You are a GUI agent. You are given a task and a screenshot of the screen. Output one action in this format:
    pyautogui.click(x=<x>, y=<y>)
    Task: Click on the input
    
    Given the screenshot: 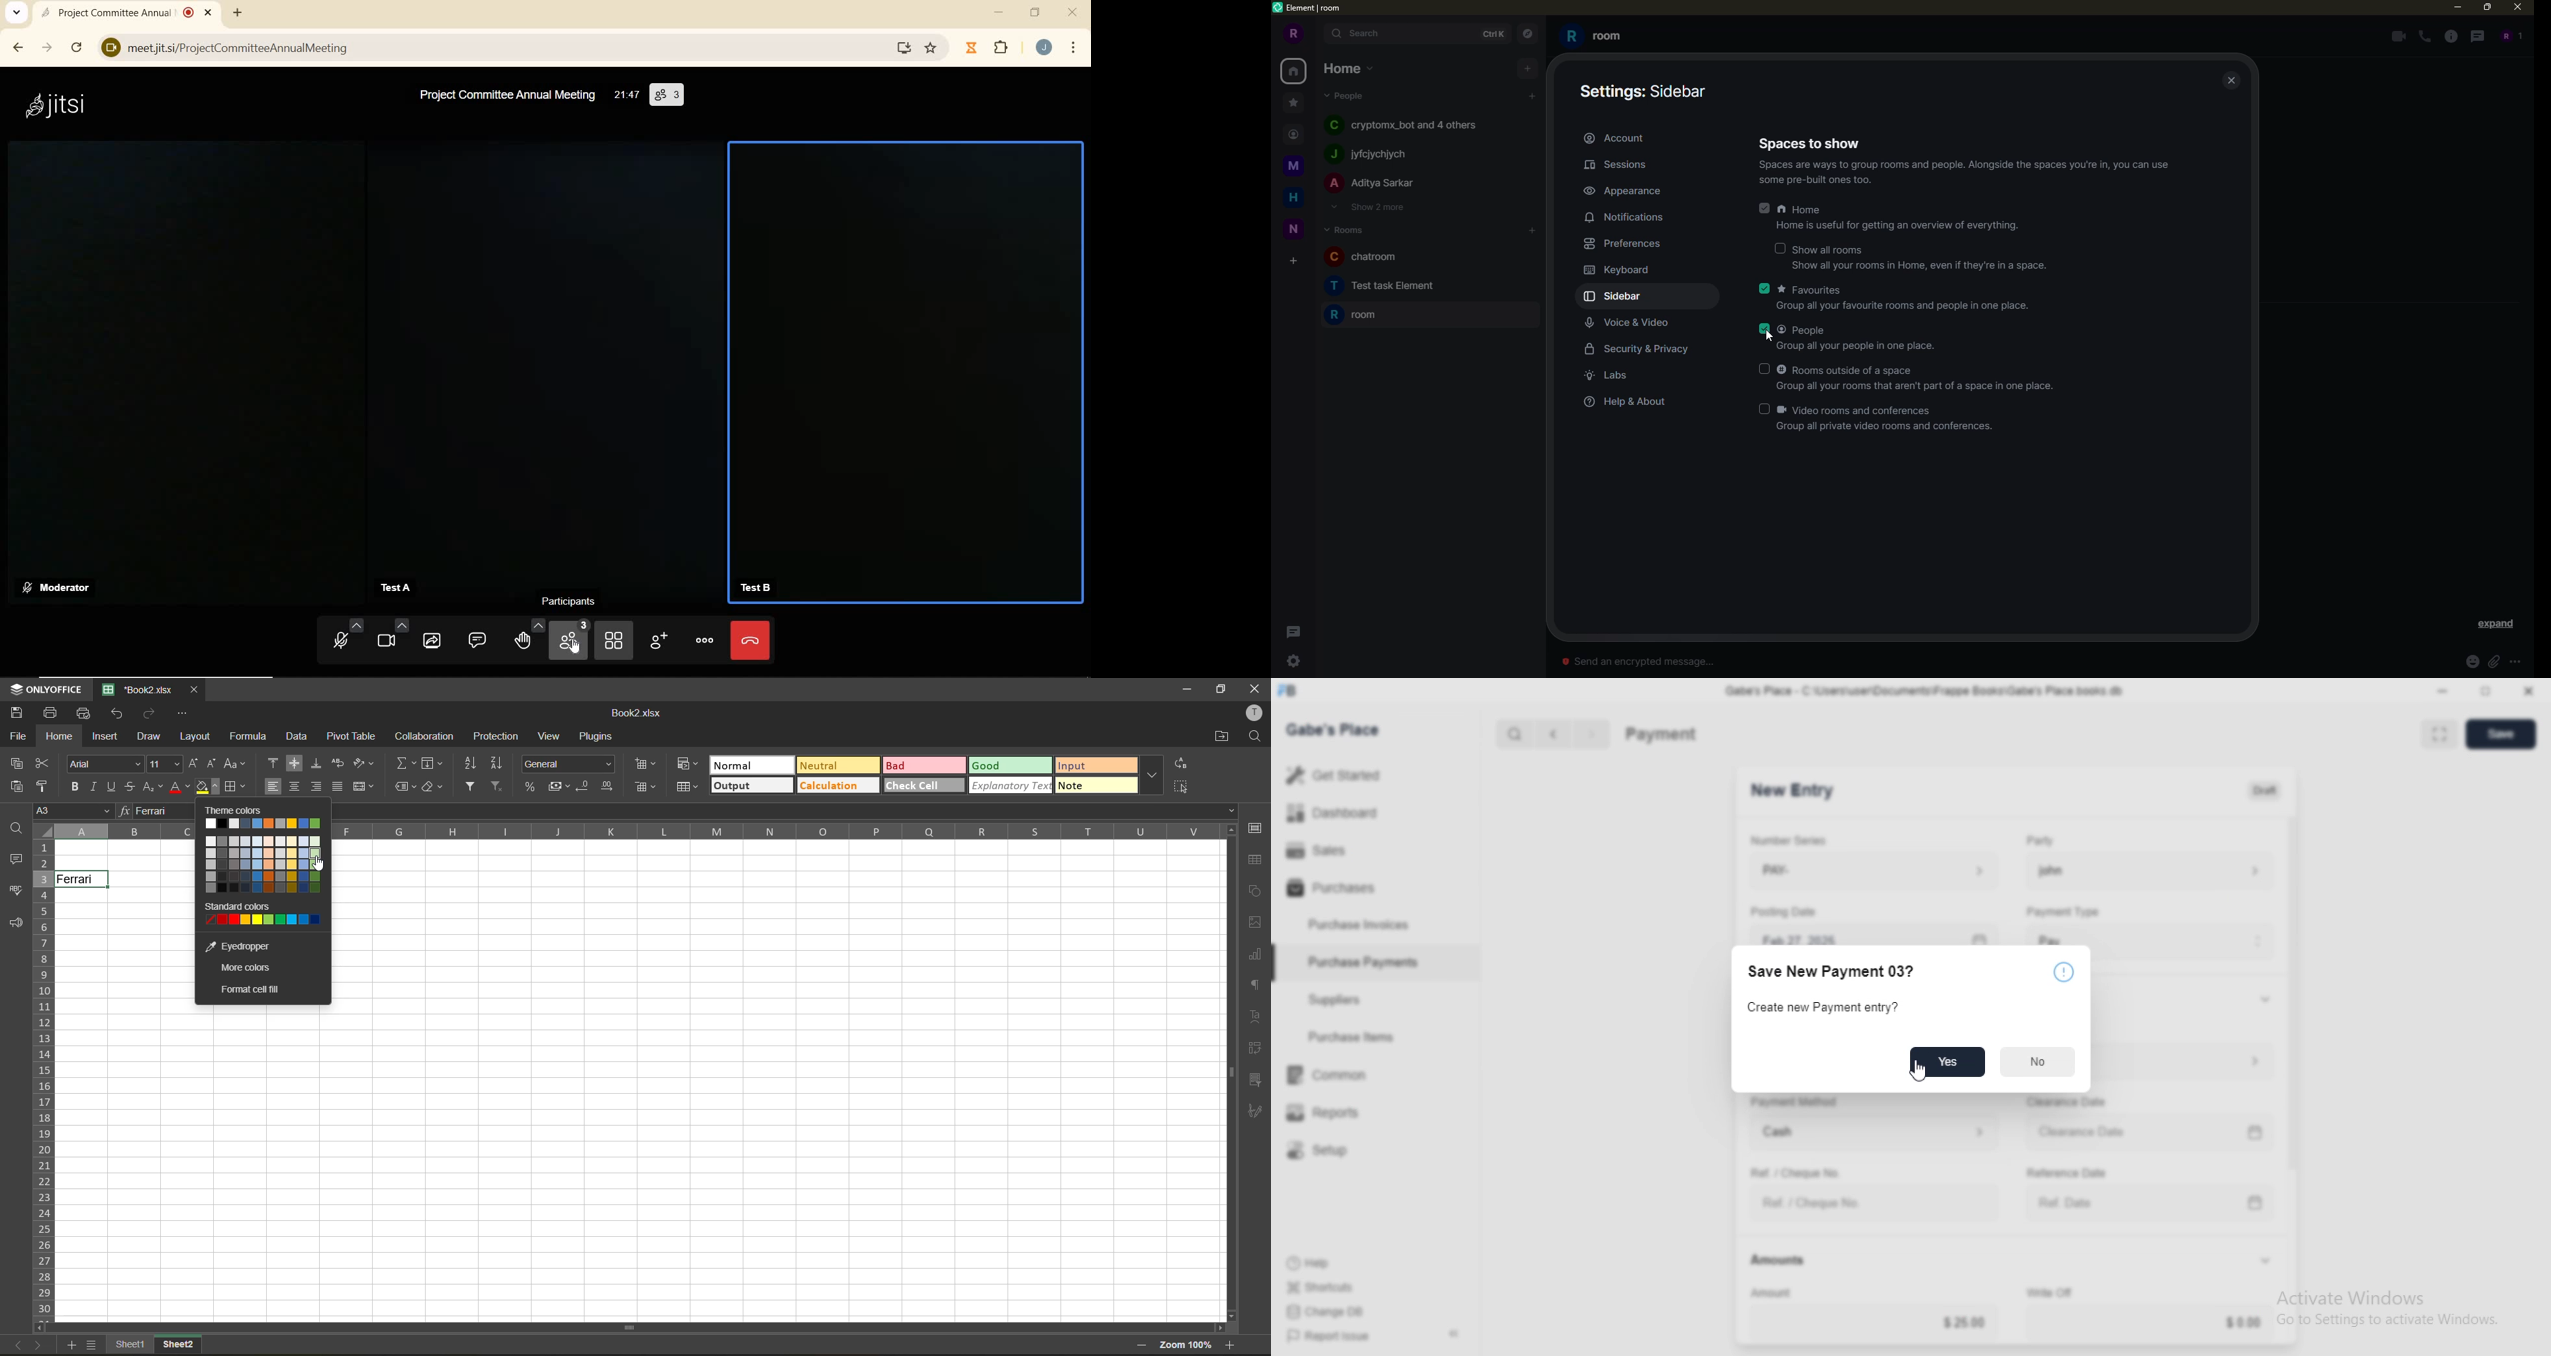 What is the action you would take?
    pyautogui.click(x=1094, y=766)
    